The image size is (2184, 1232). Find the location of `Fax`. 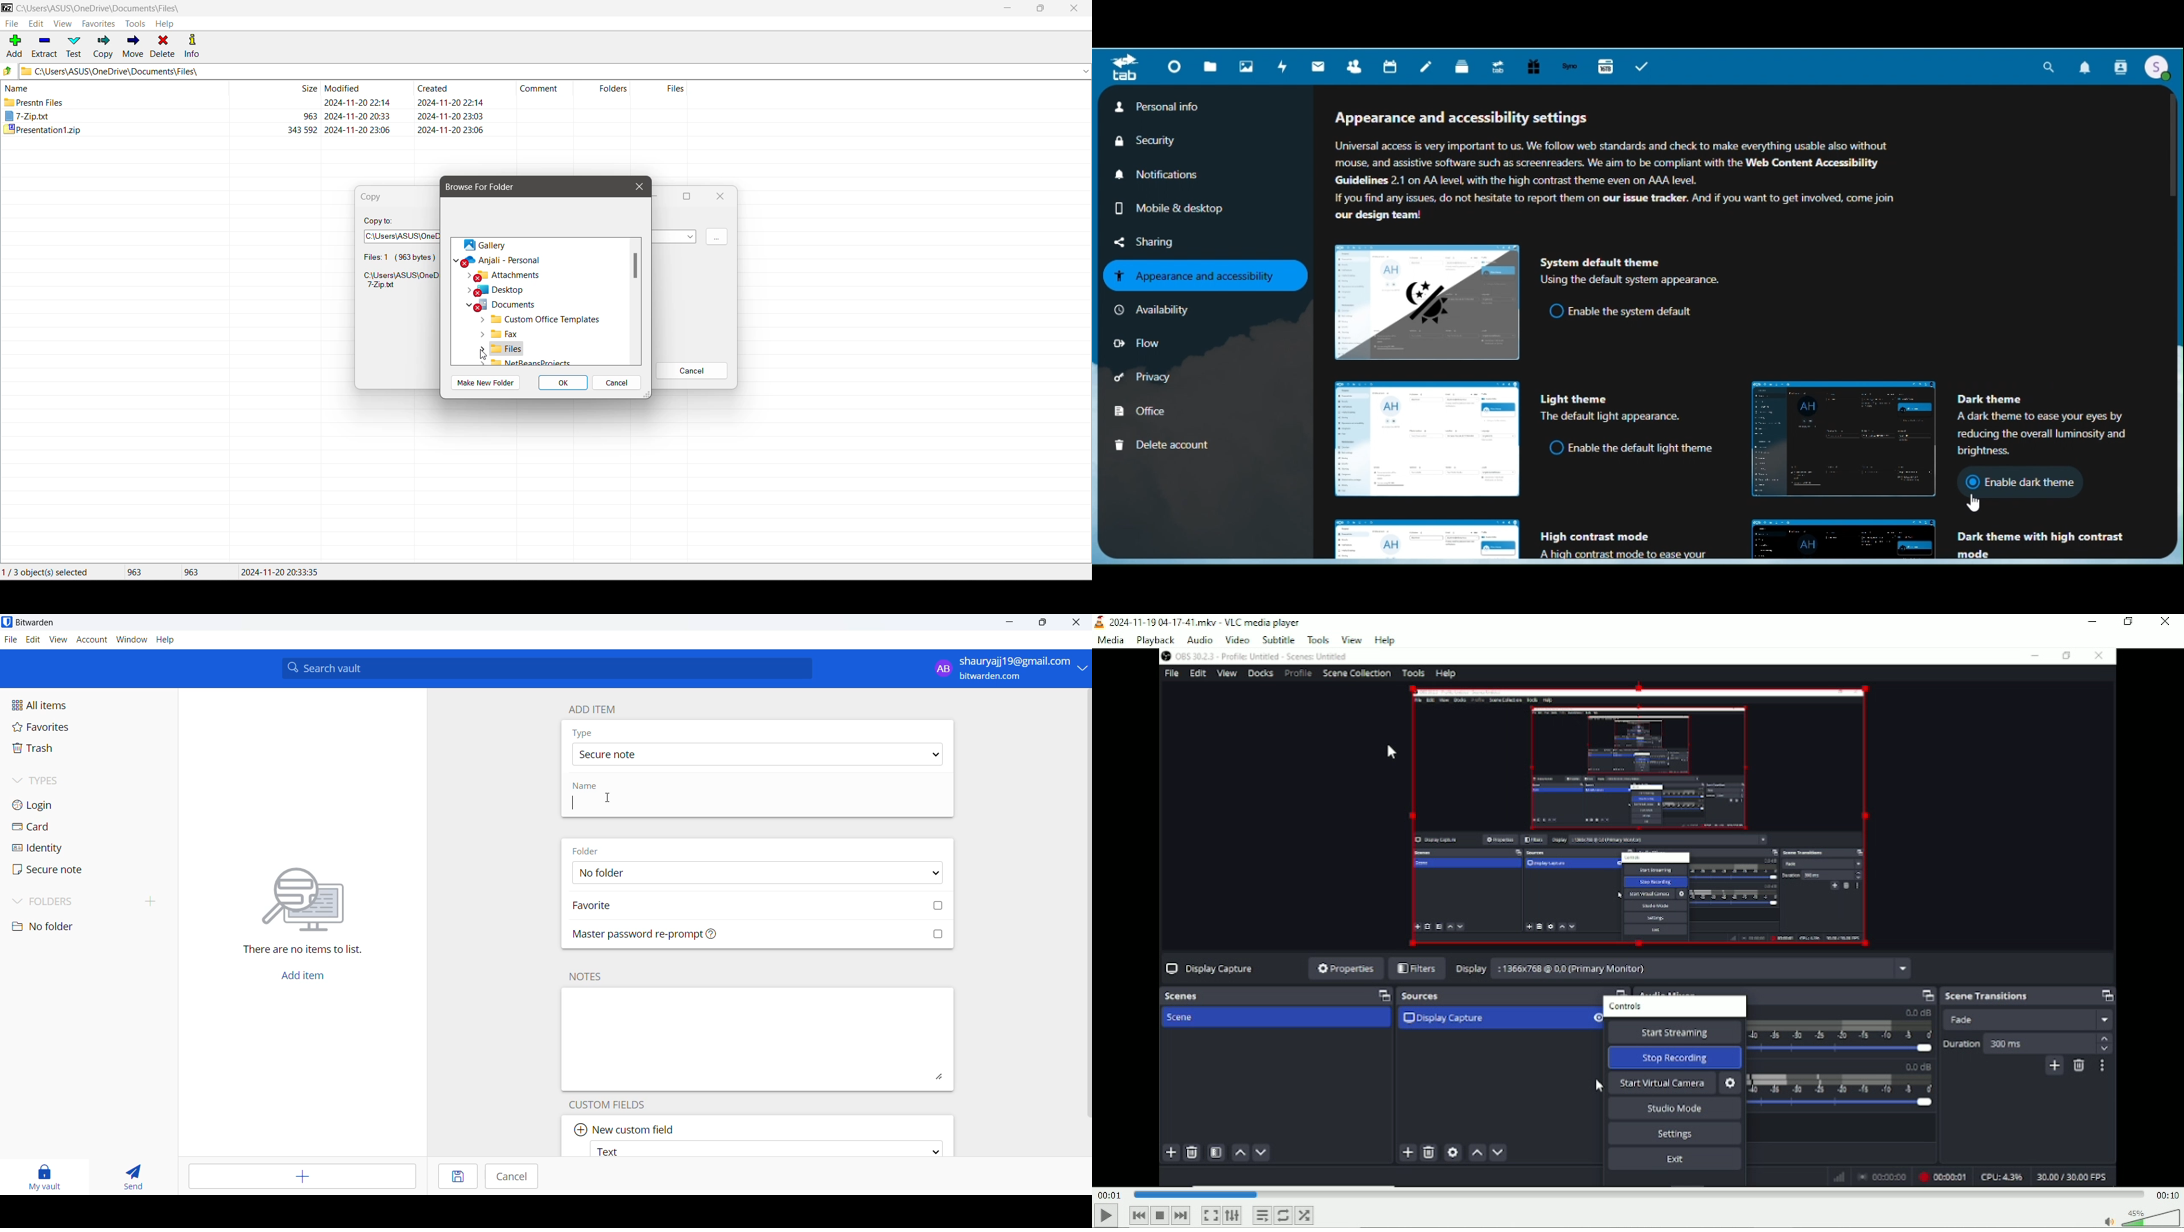

Fax is located at coordinates (501, 334).